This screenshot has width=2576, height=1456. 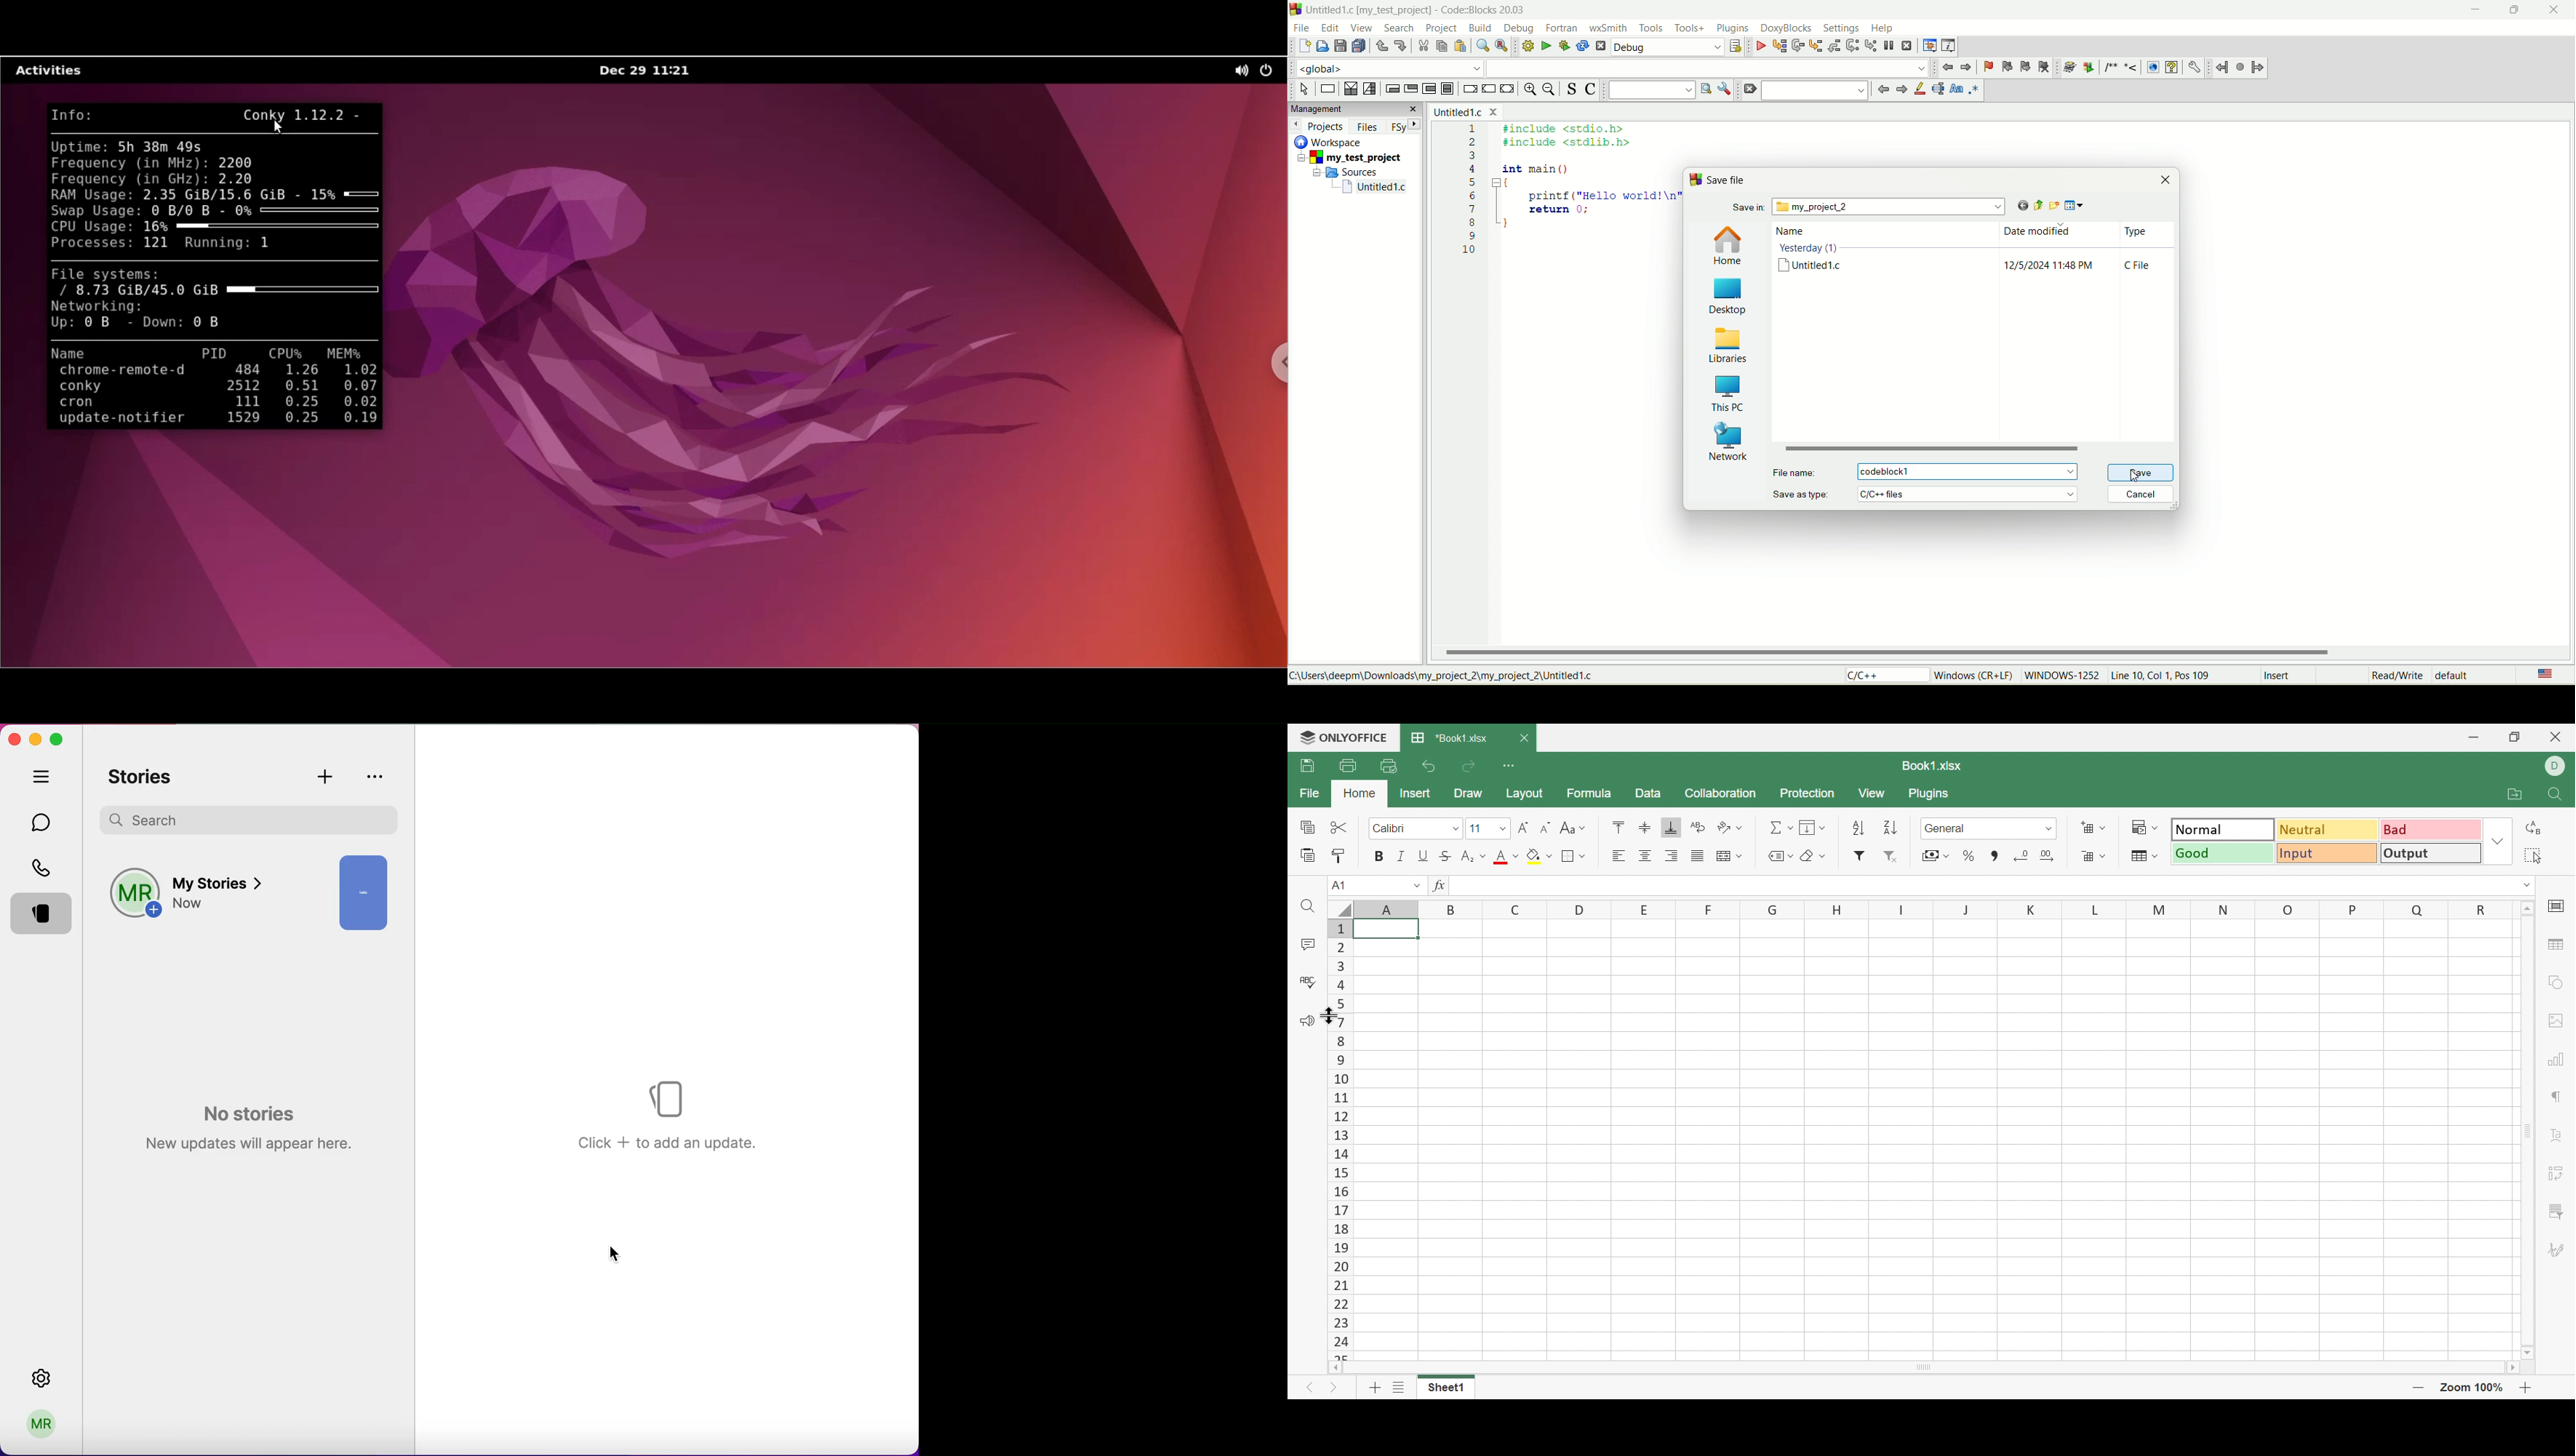 I want to click on calls, so click(x=44, y=867).